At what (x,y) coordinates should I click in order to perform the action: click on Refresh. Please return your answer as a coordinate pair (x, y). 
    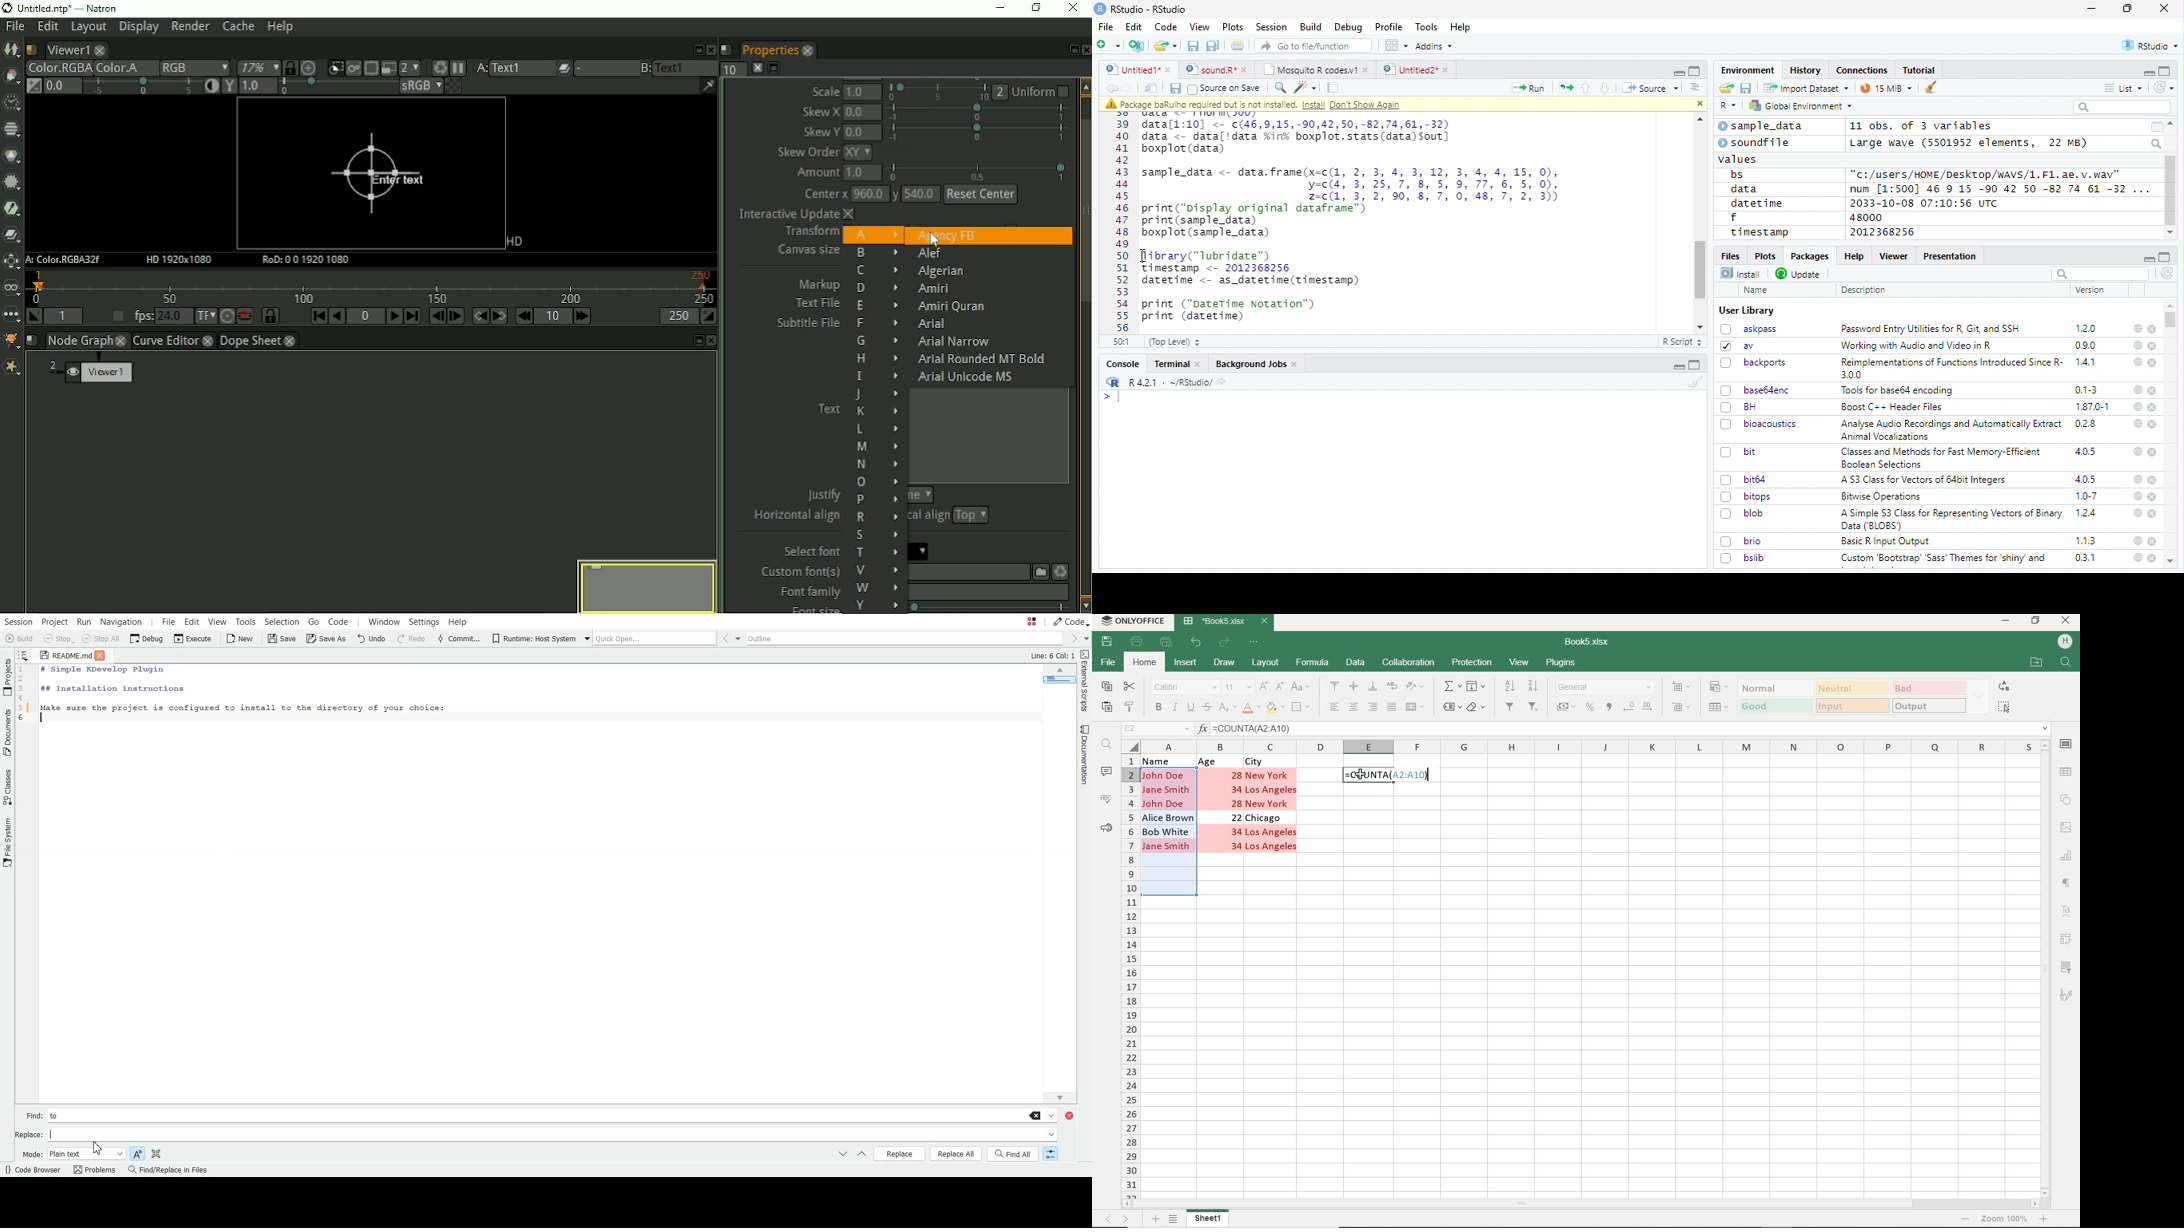
    Looking at the image, I should click on (2168, 275).